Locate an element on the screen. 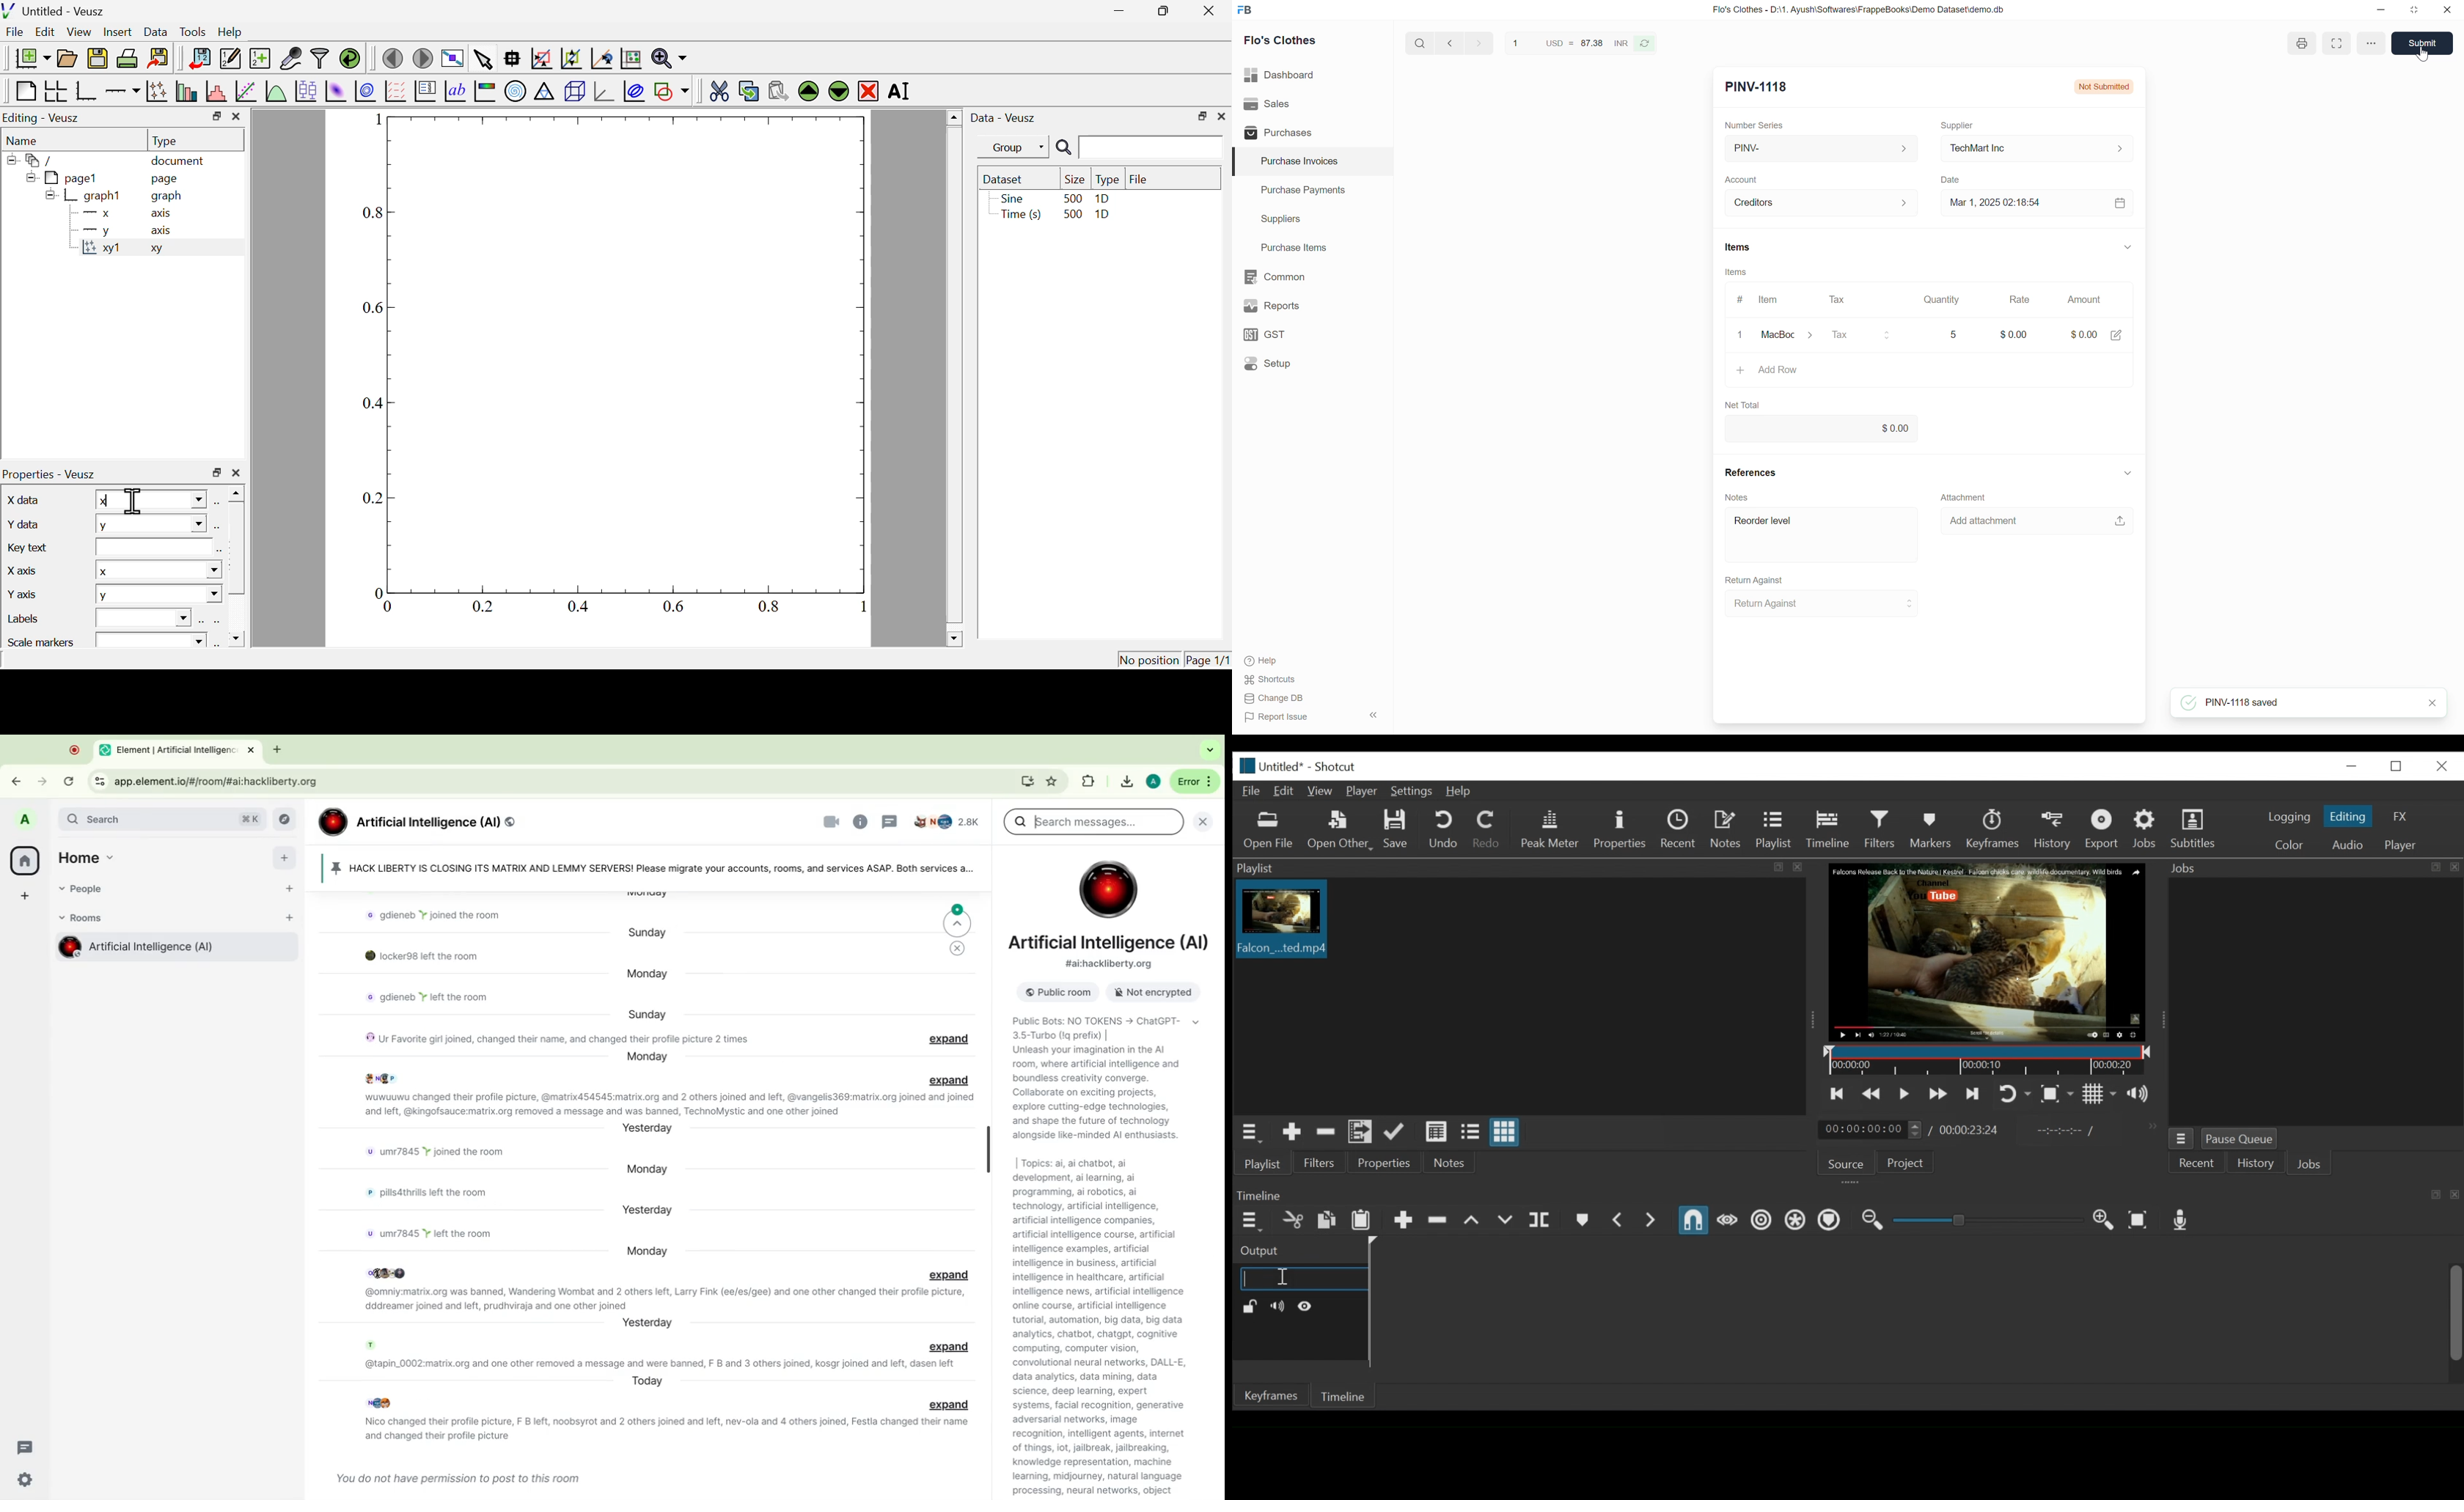  Playlist menu is located at coordinates (1249, 1132).